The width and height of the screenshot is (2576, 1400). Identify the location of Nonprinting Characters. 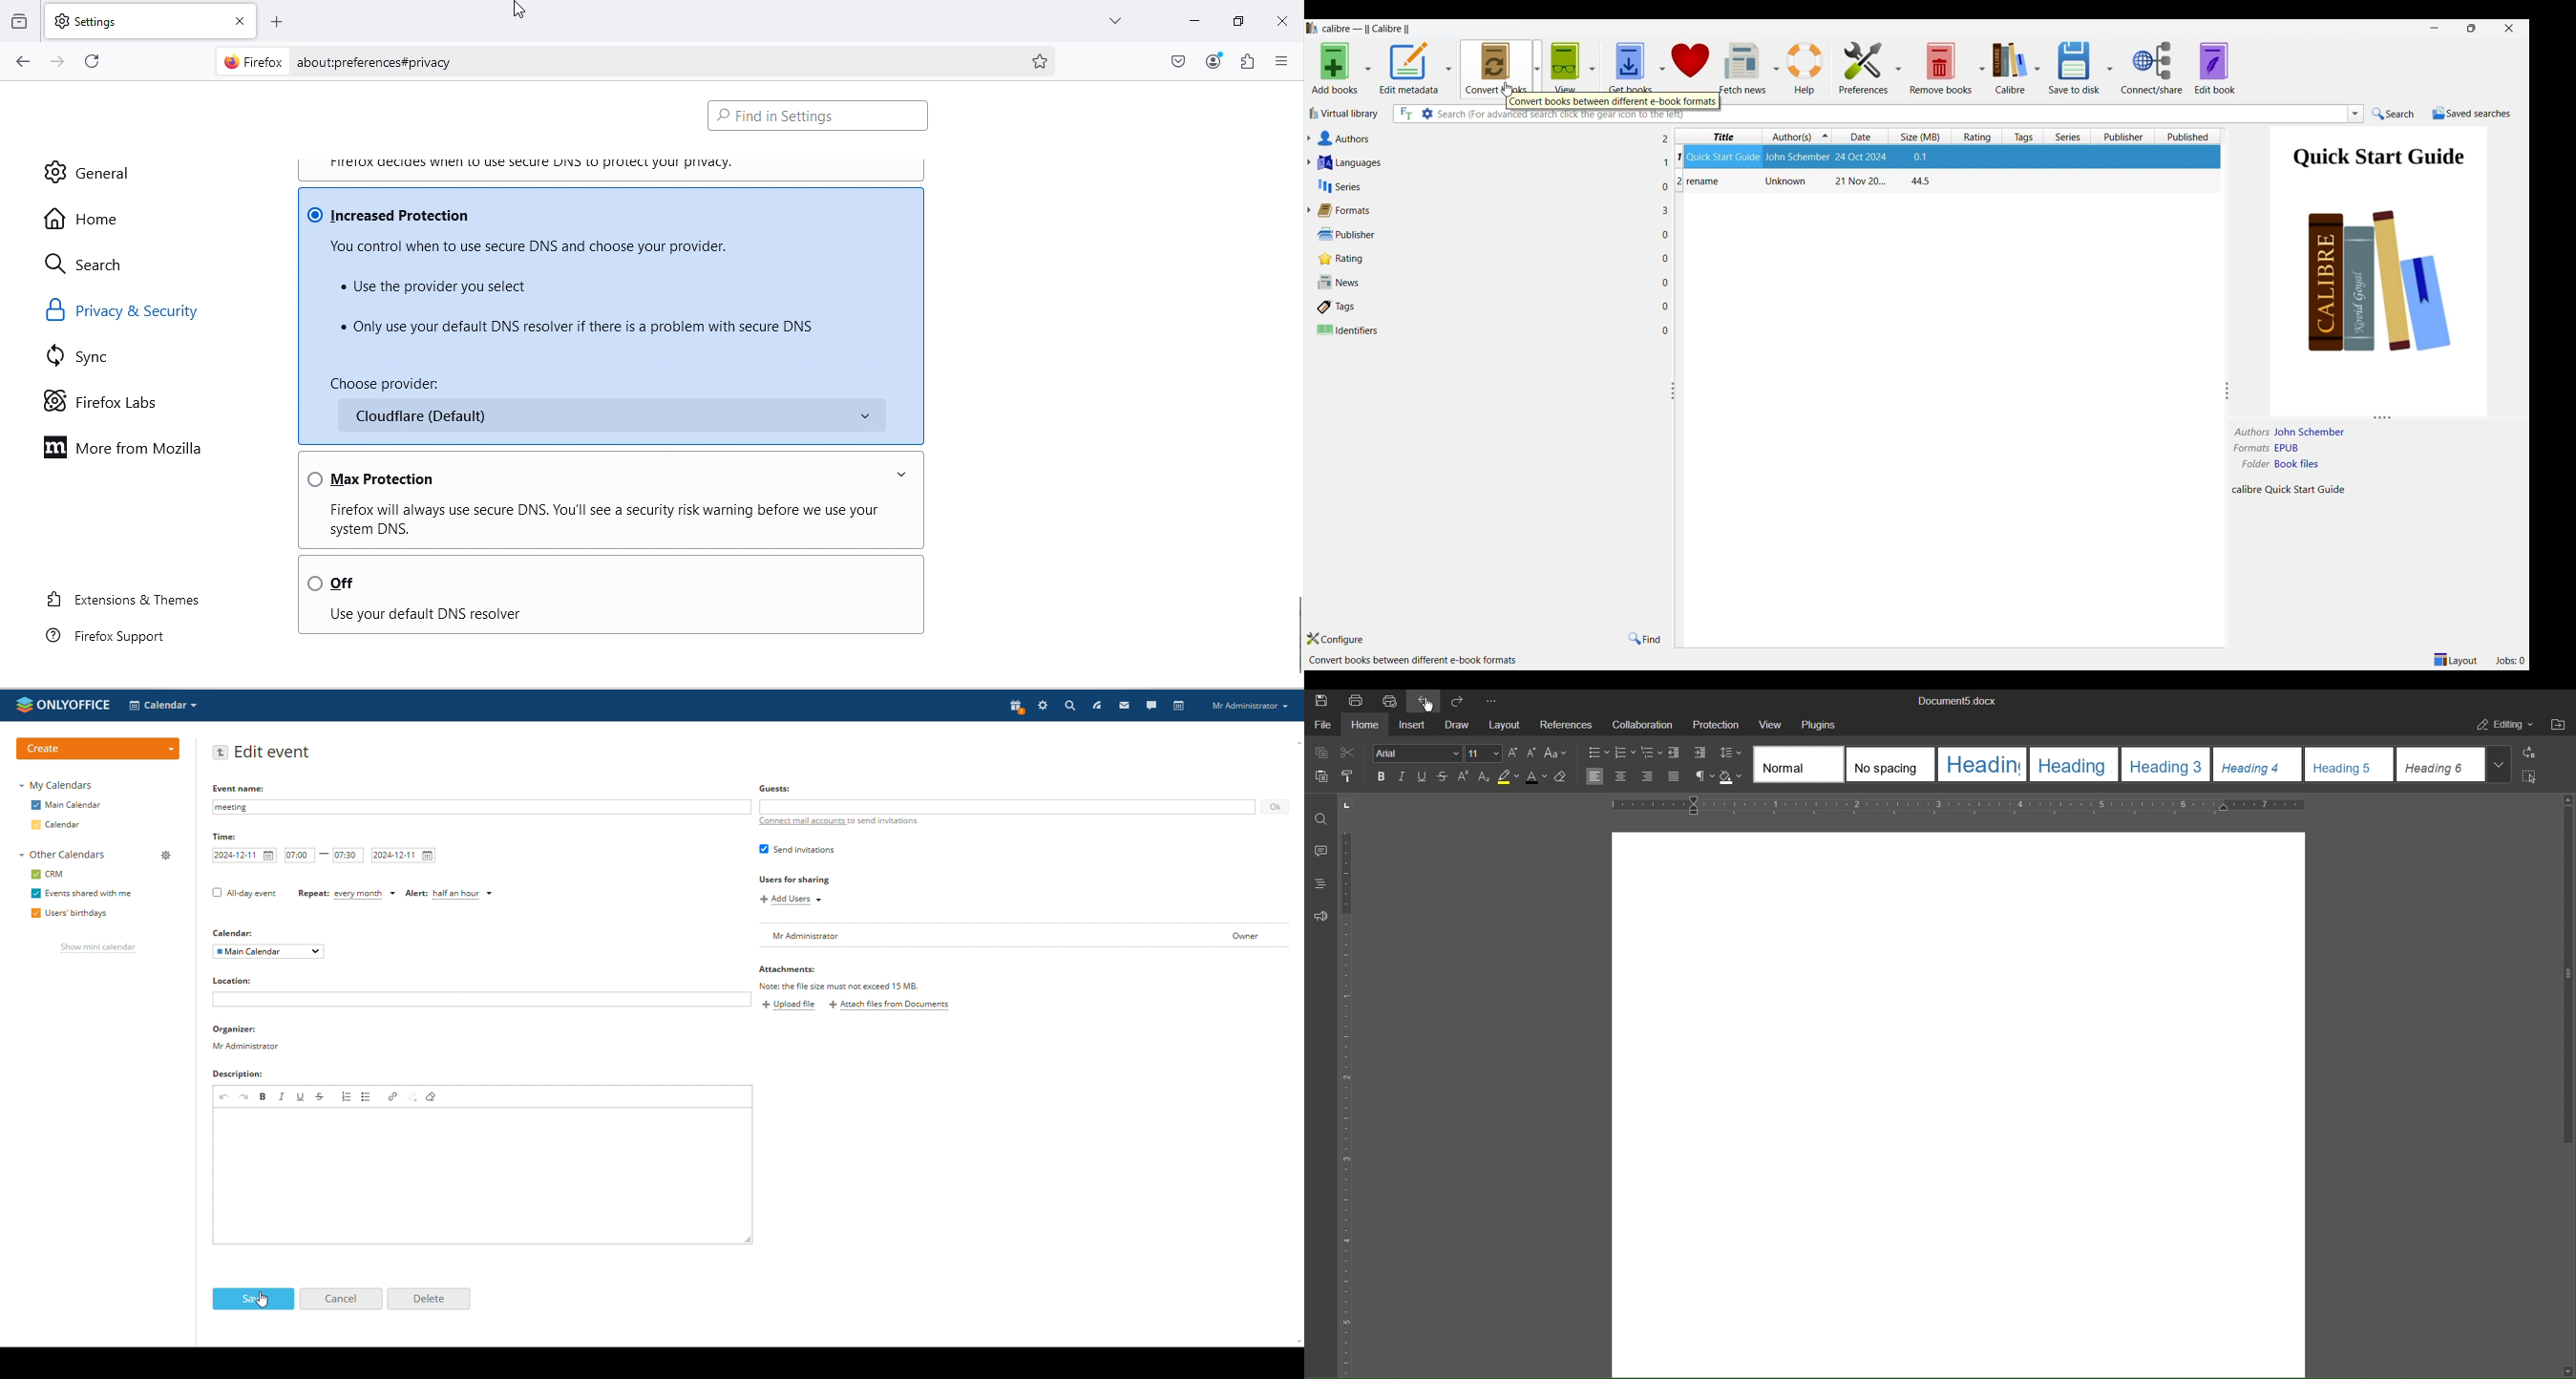
(1705, 777).